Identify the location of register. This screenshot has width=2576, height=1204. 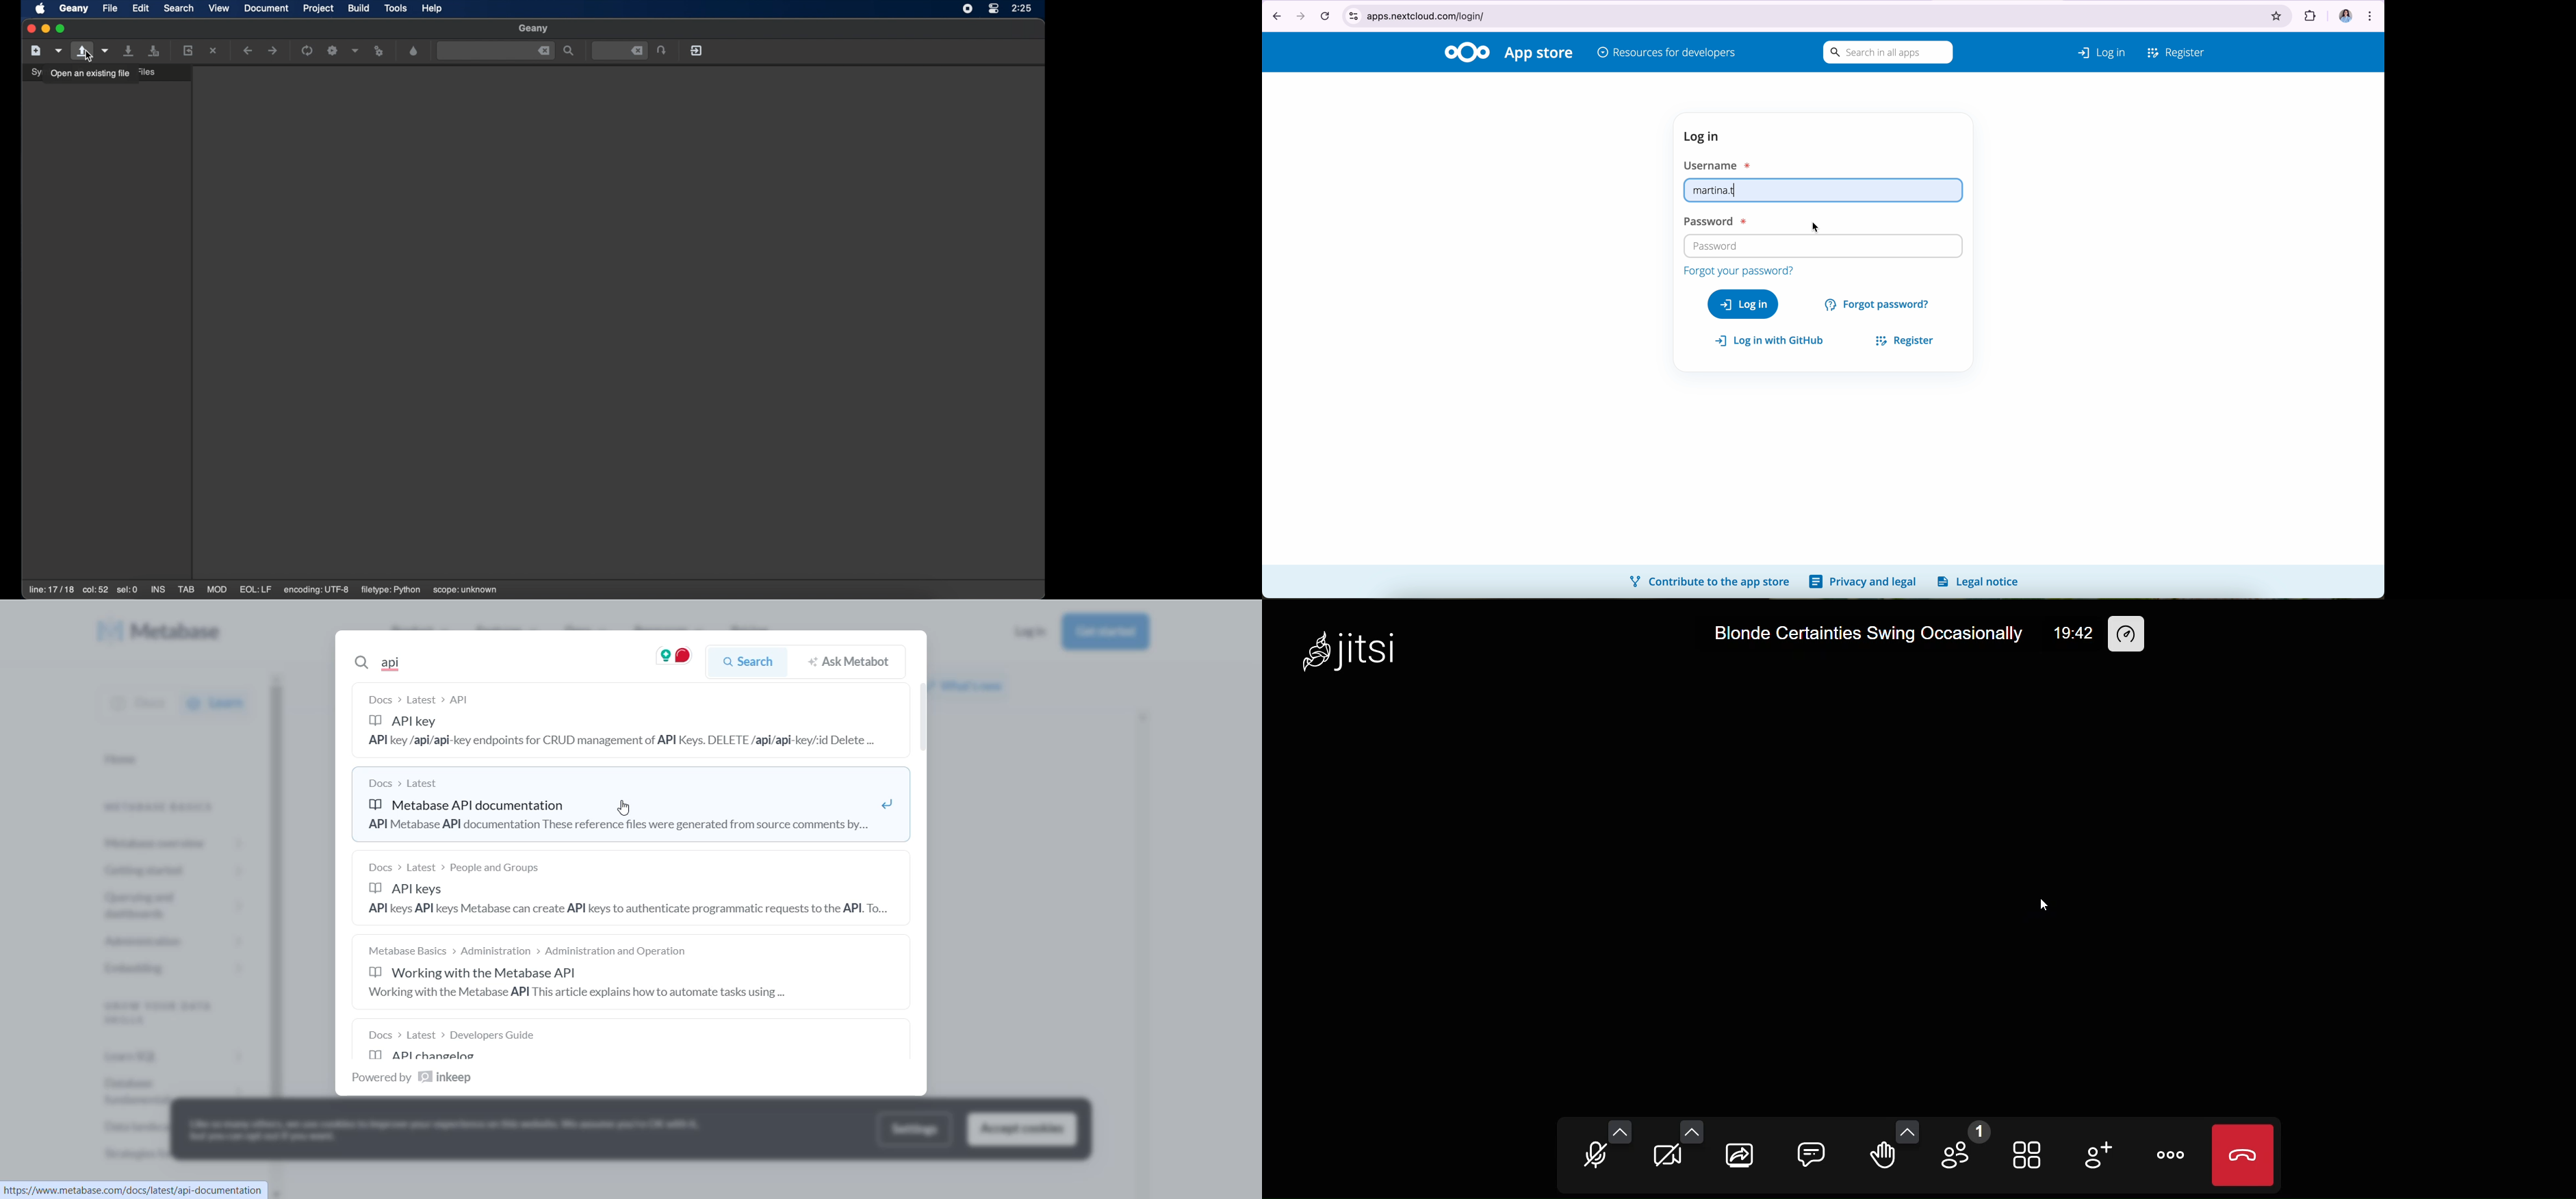
(2177, 50).